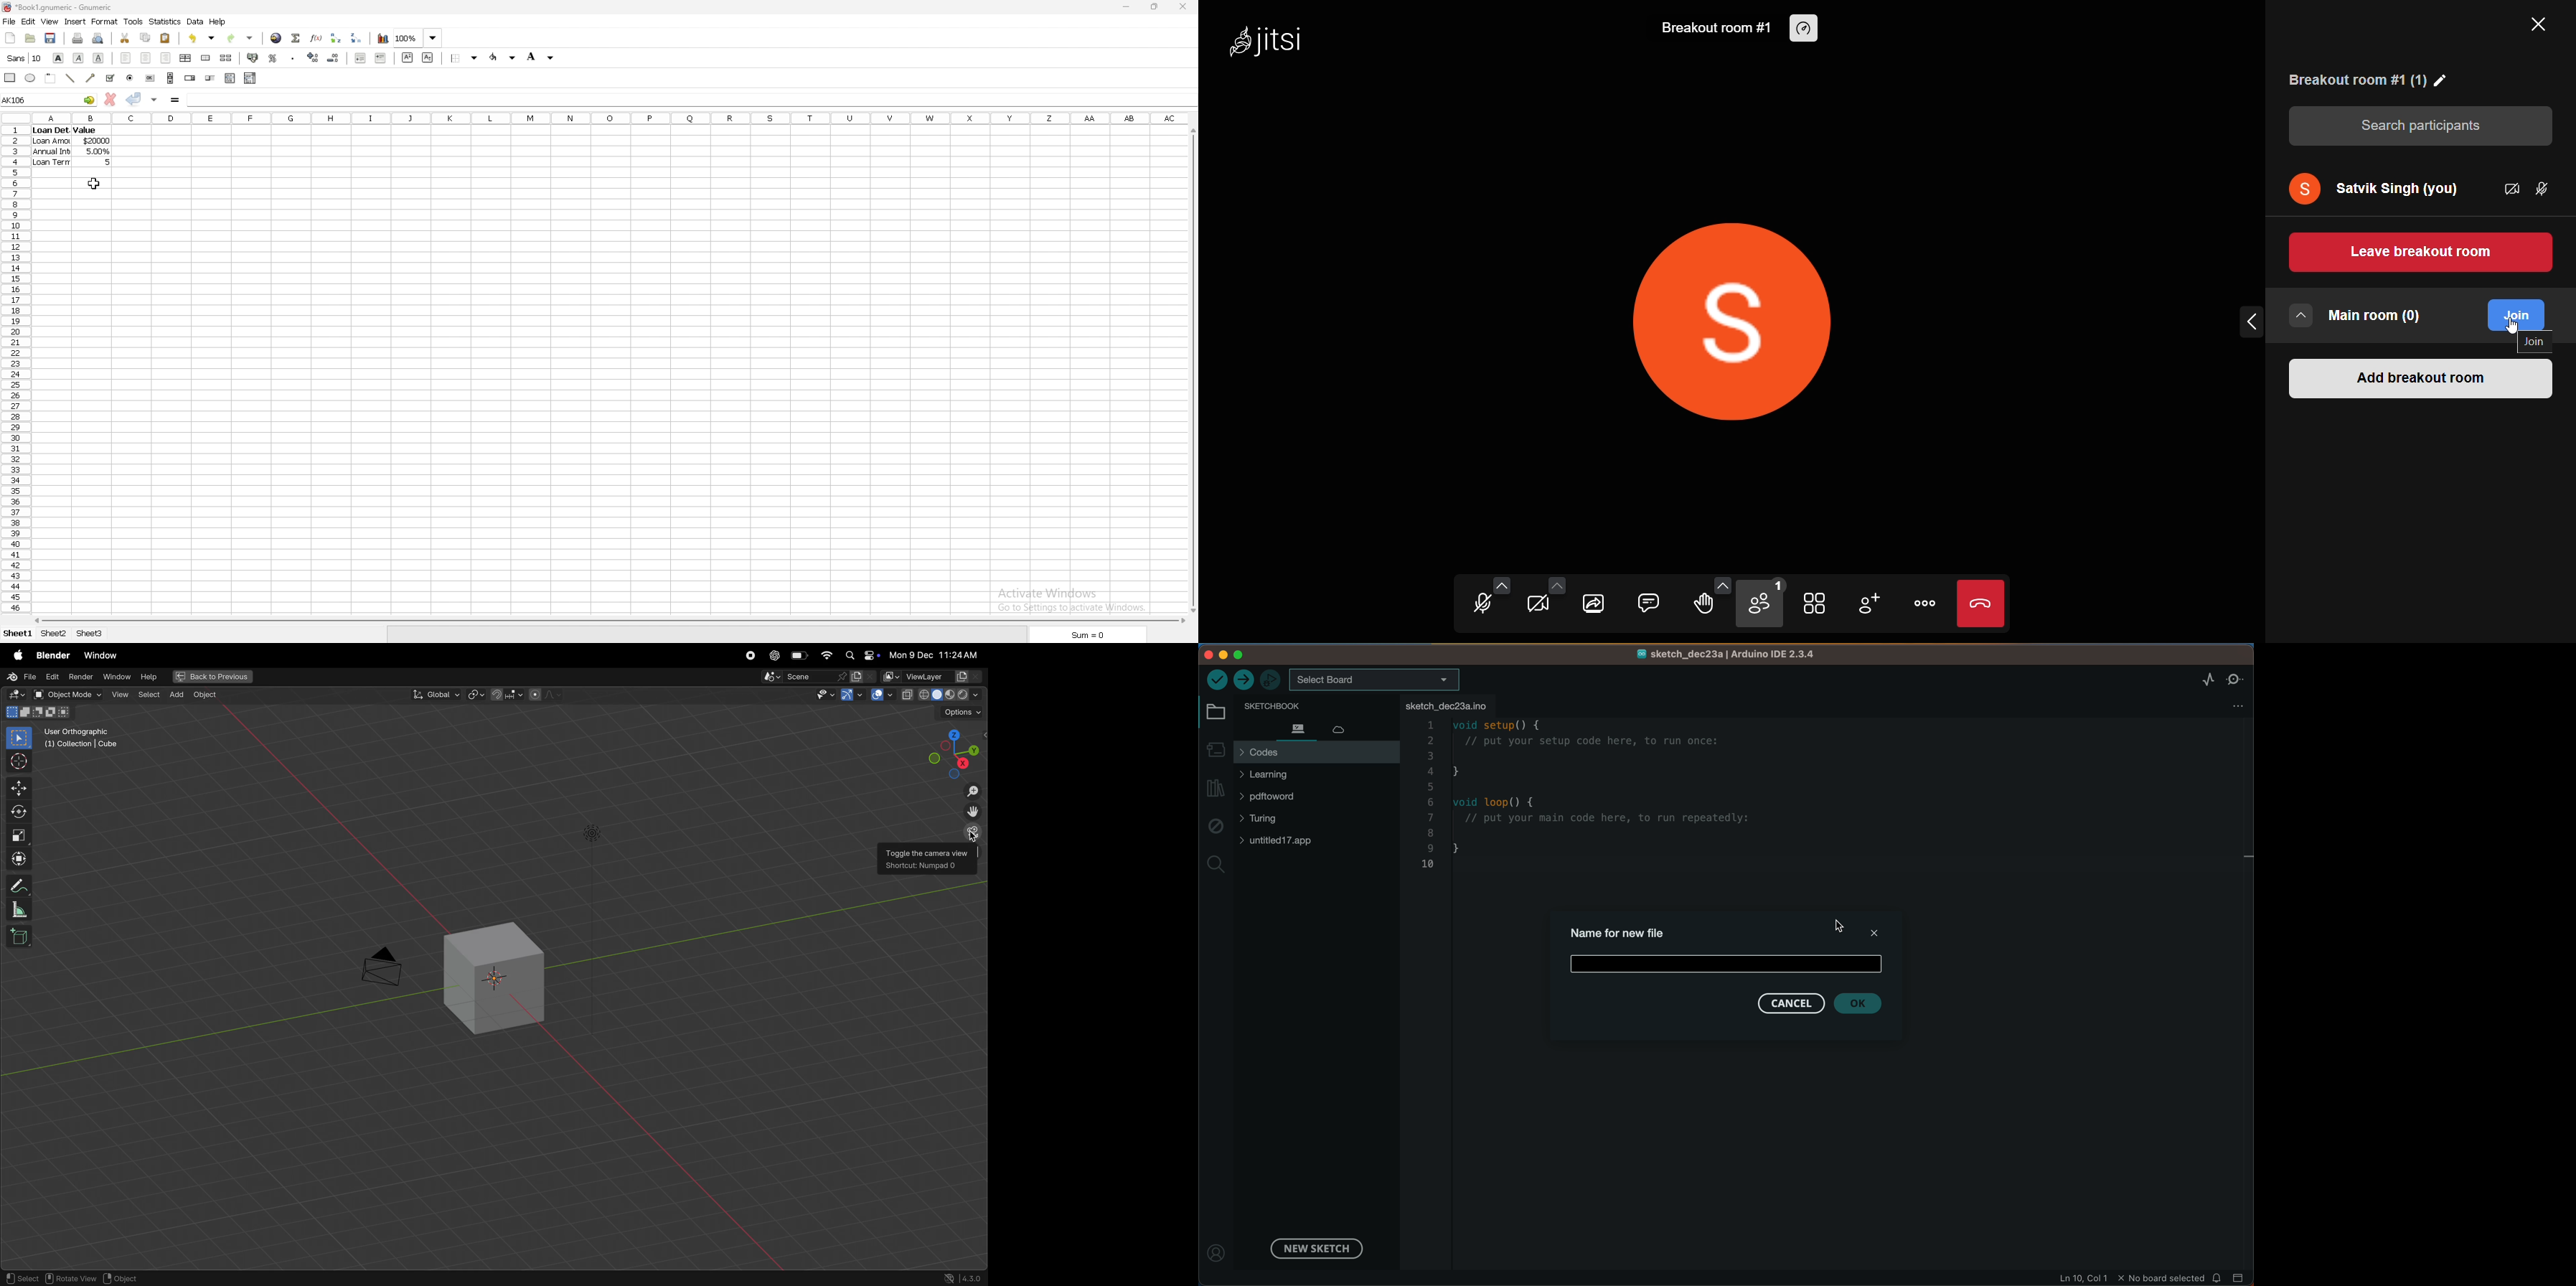 This screenshot has height=1288, width=2576. I want to click on redo, so click(241, 38).